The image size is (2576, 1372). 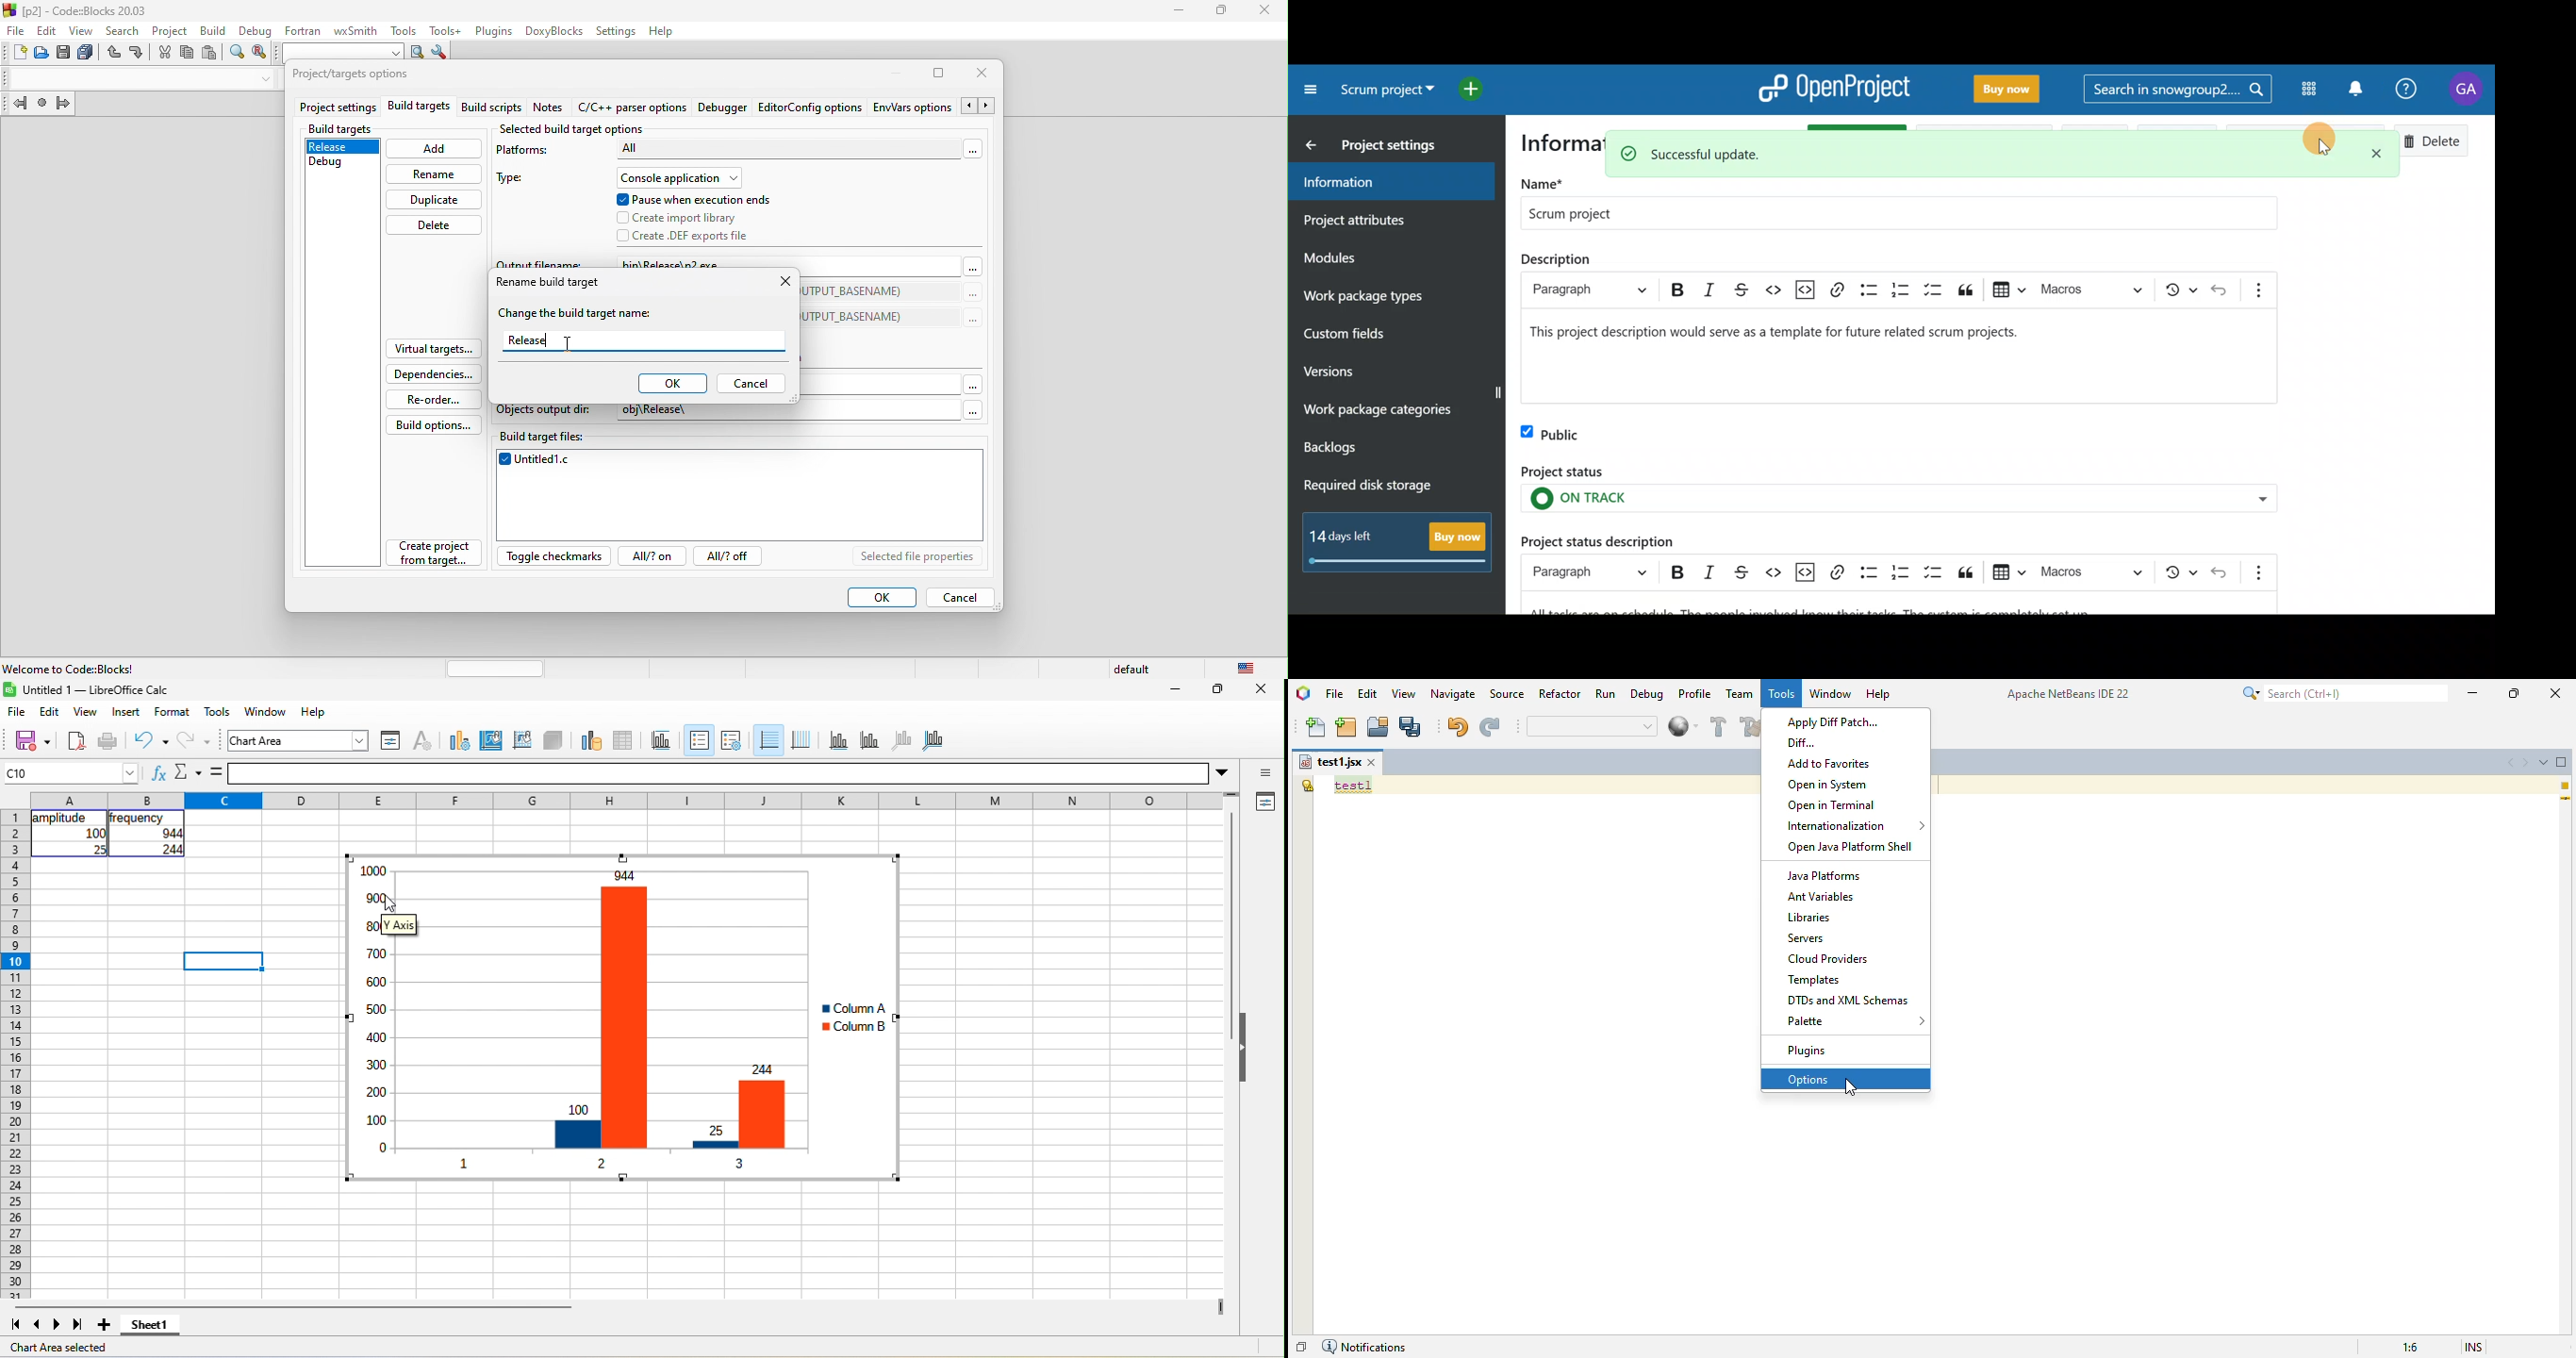 I want to click on file, so click(x=1334, y=693).